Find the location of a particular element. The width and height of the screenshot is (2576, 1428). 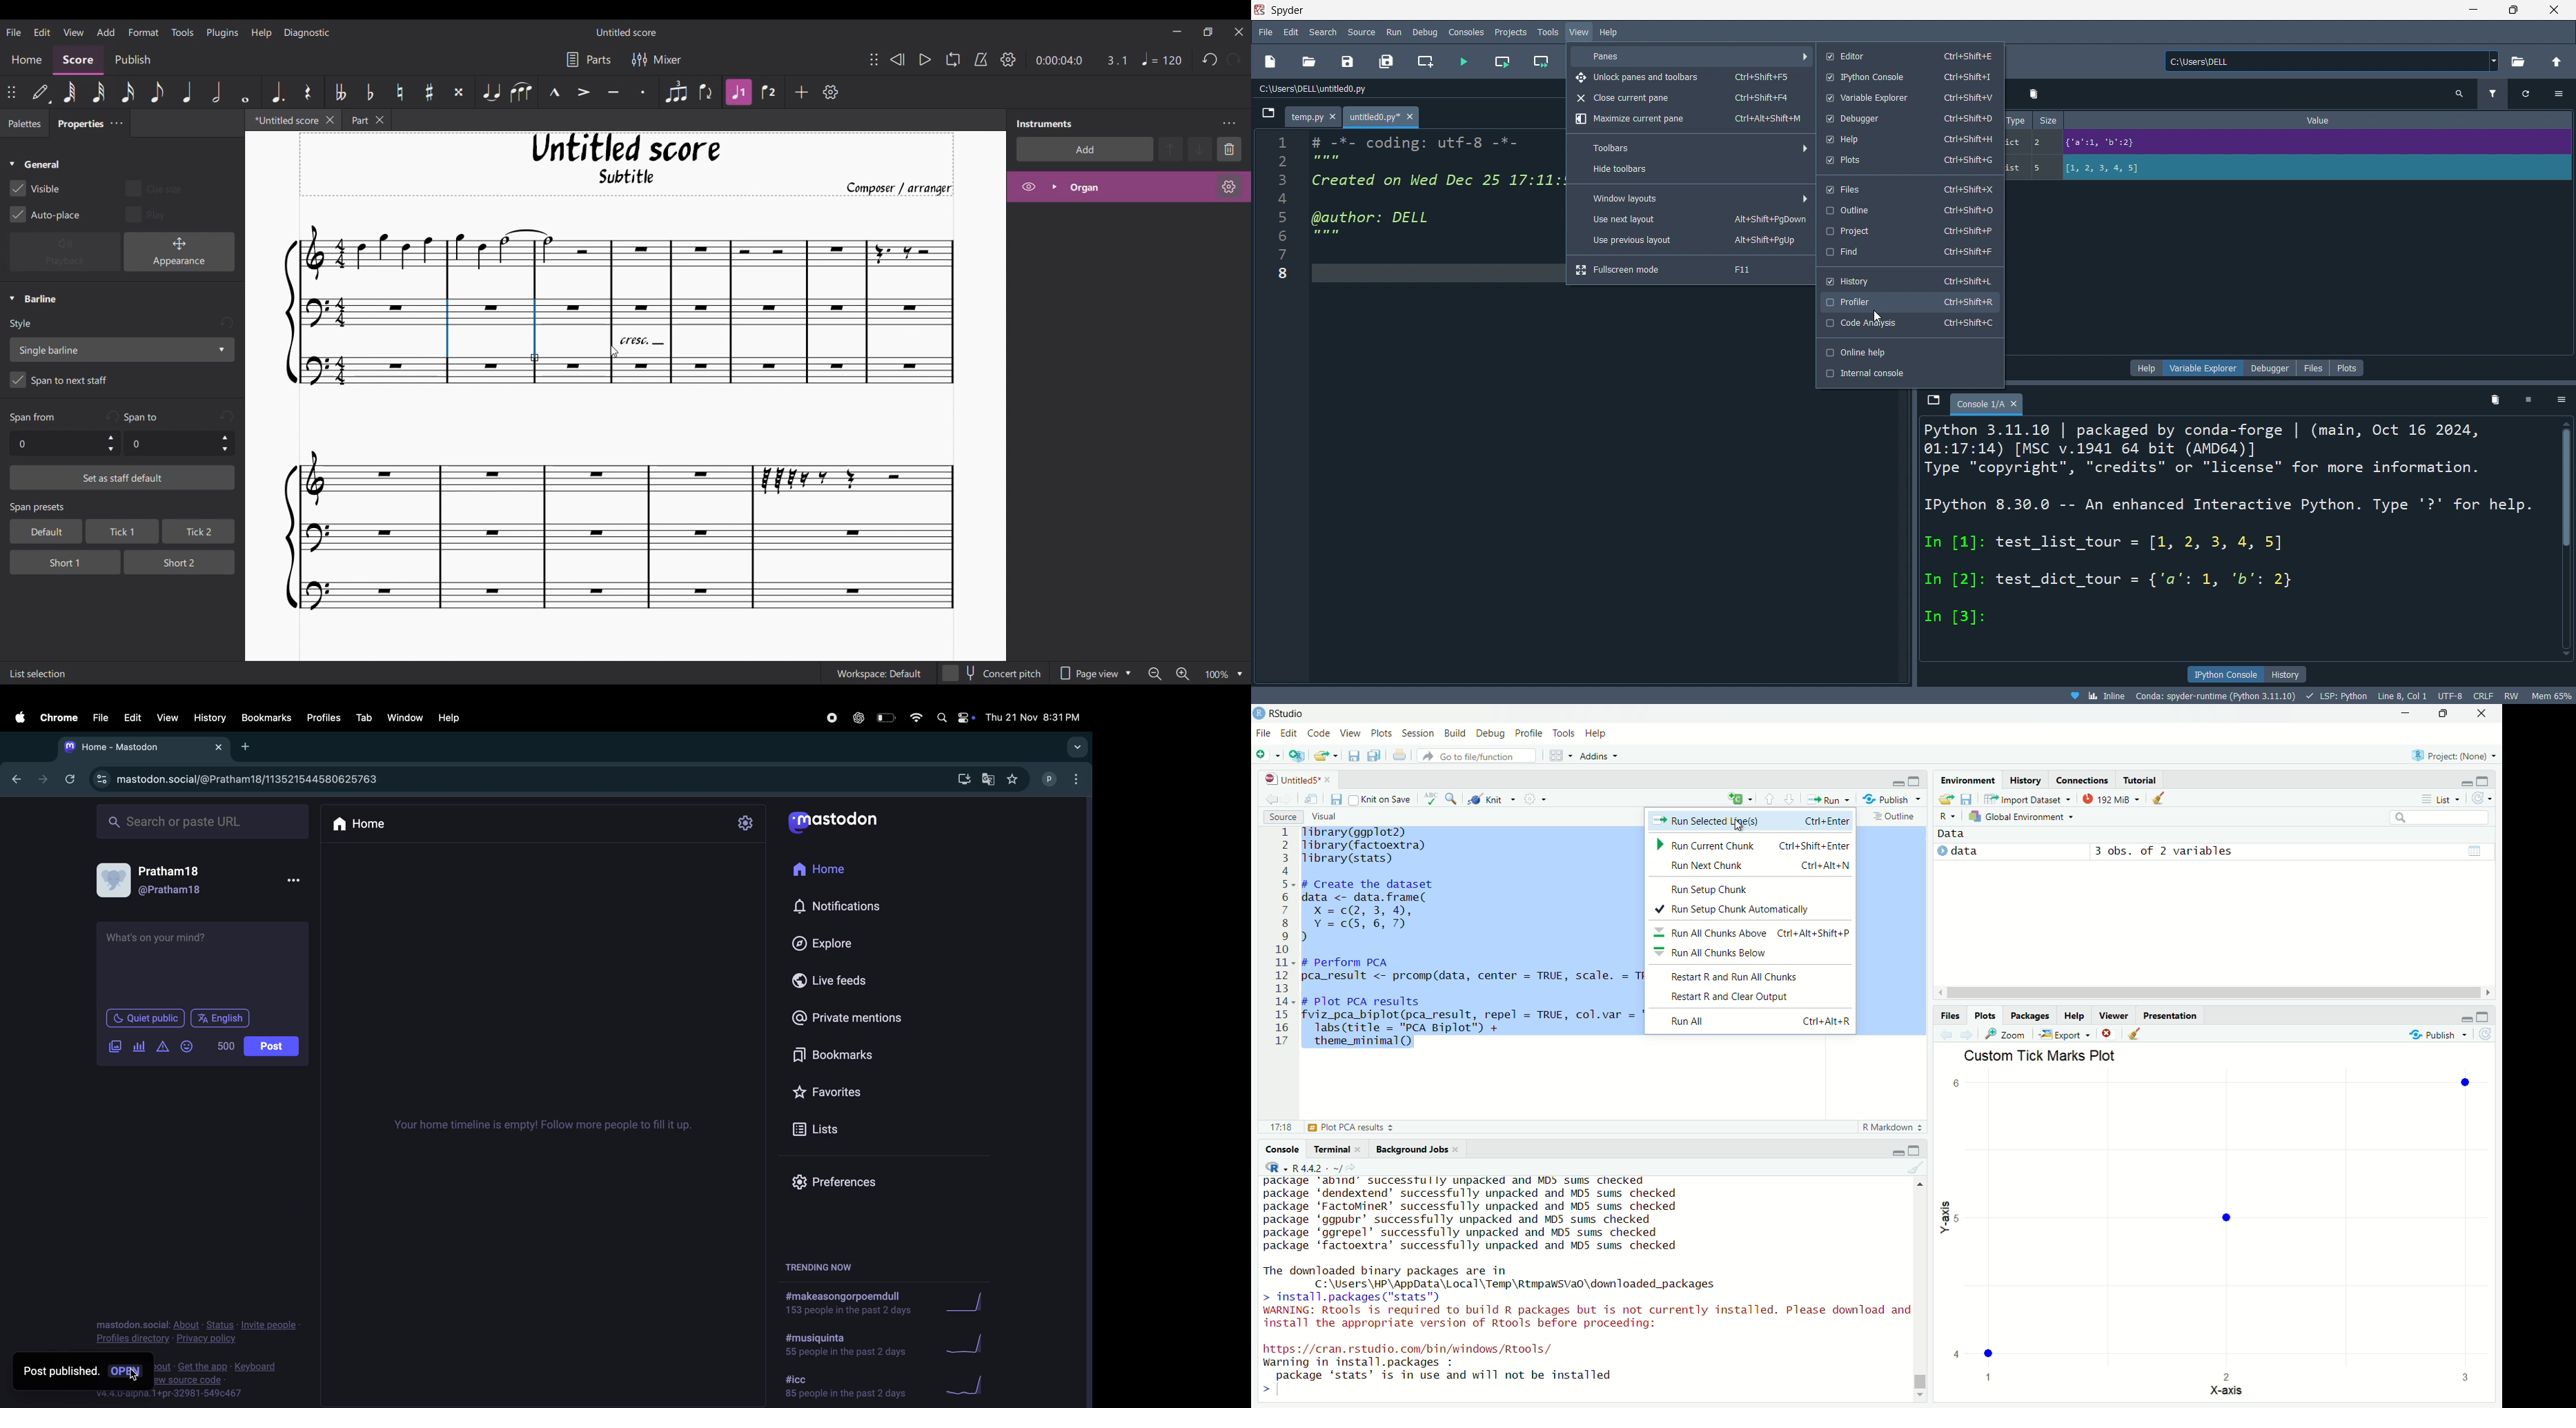

Plugins menu is located at coordinates (223, 32).